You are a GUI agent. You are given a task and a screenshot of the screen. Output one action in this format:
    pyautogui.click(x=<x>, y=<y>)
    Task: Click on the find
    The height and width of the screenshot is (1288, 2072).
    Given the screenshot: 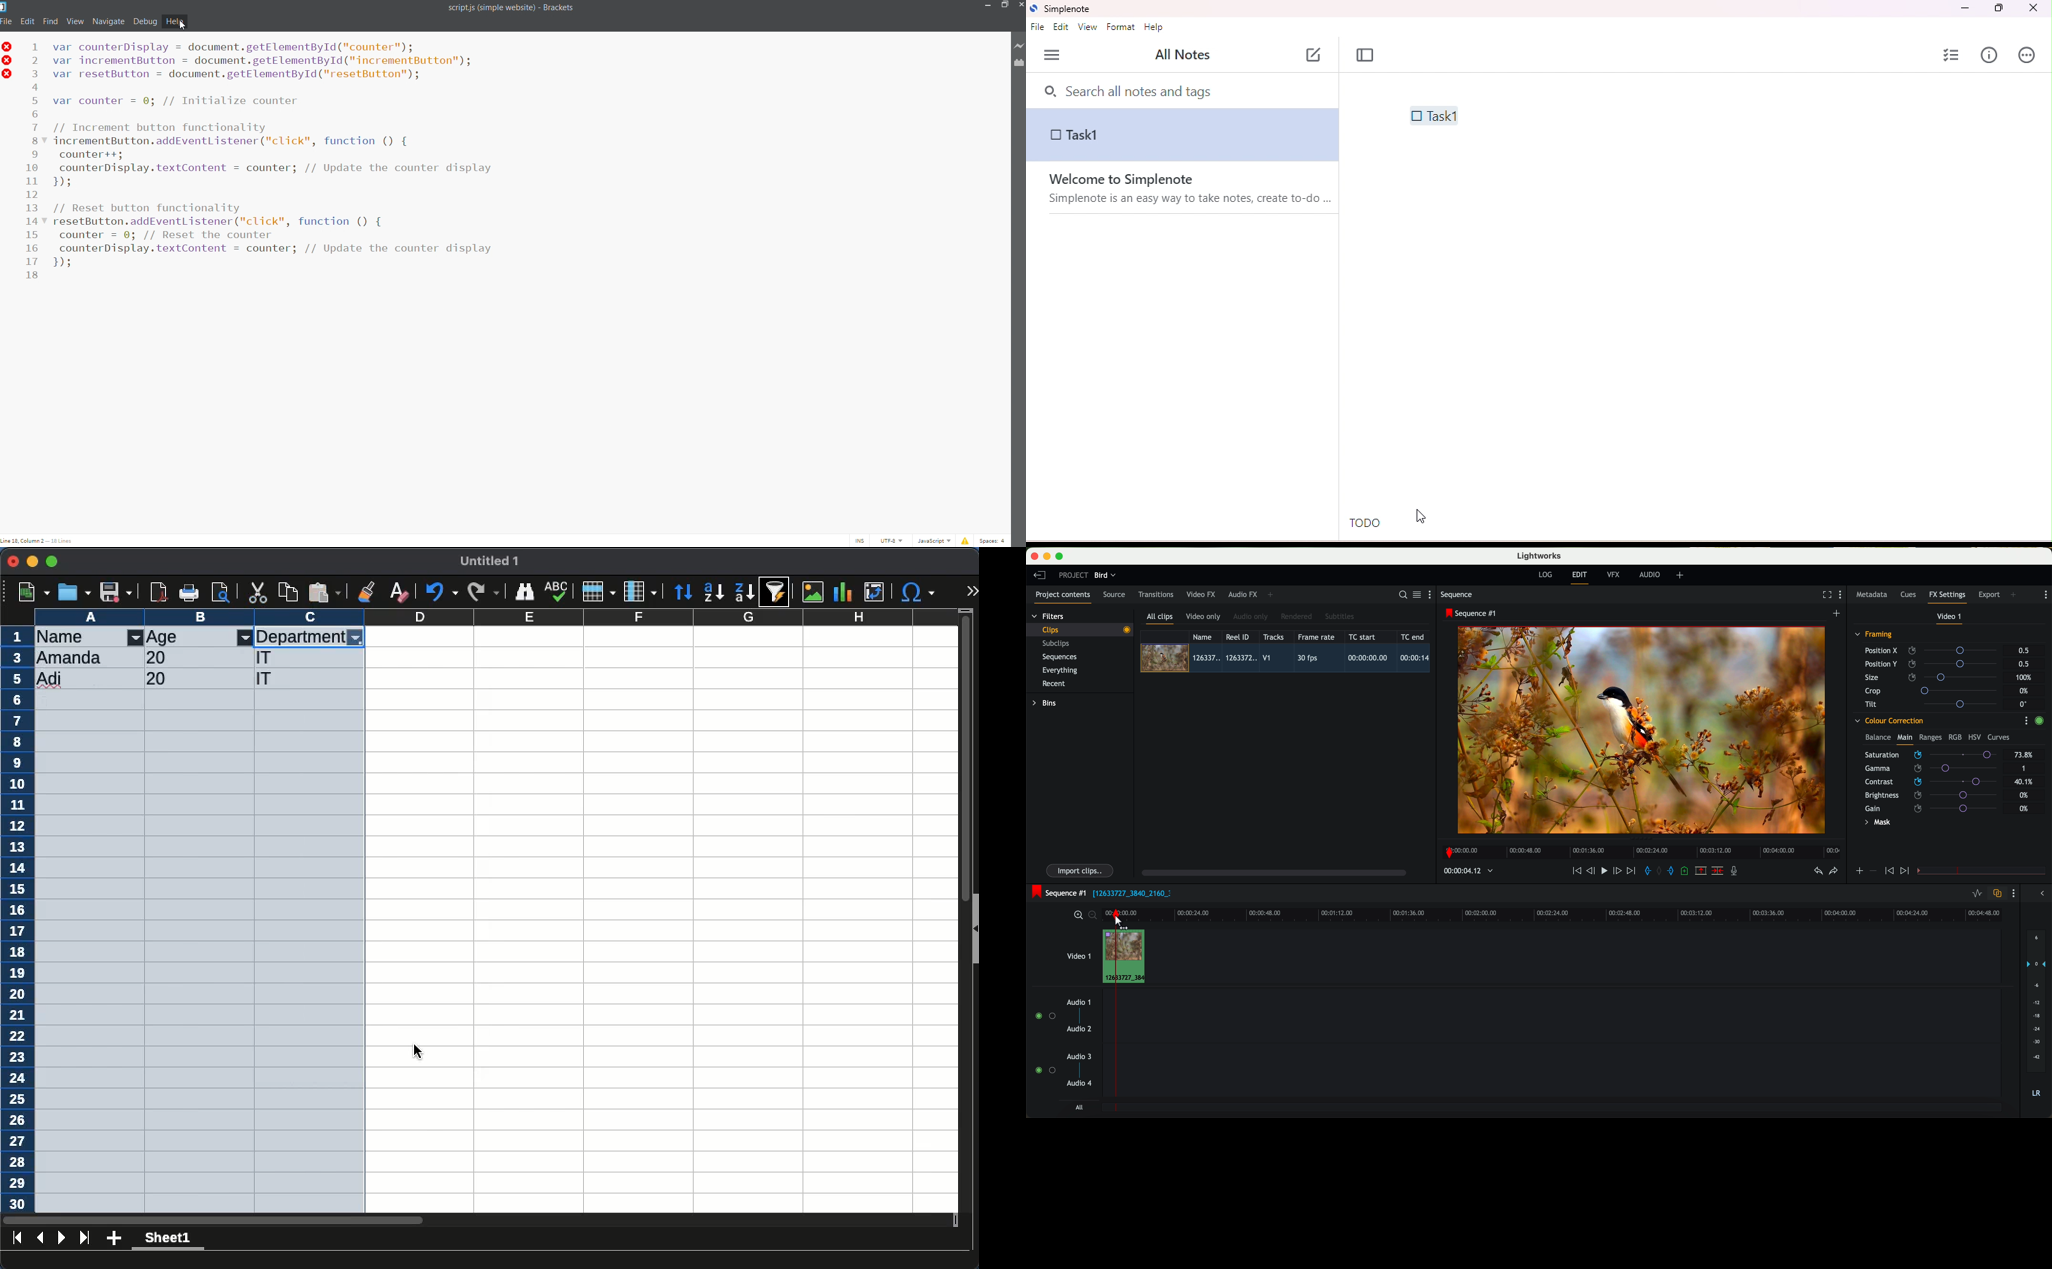 What is the action you would take?
    pyautogui.click(x=52, y=20)
    